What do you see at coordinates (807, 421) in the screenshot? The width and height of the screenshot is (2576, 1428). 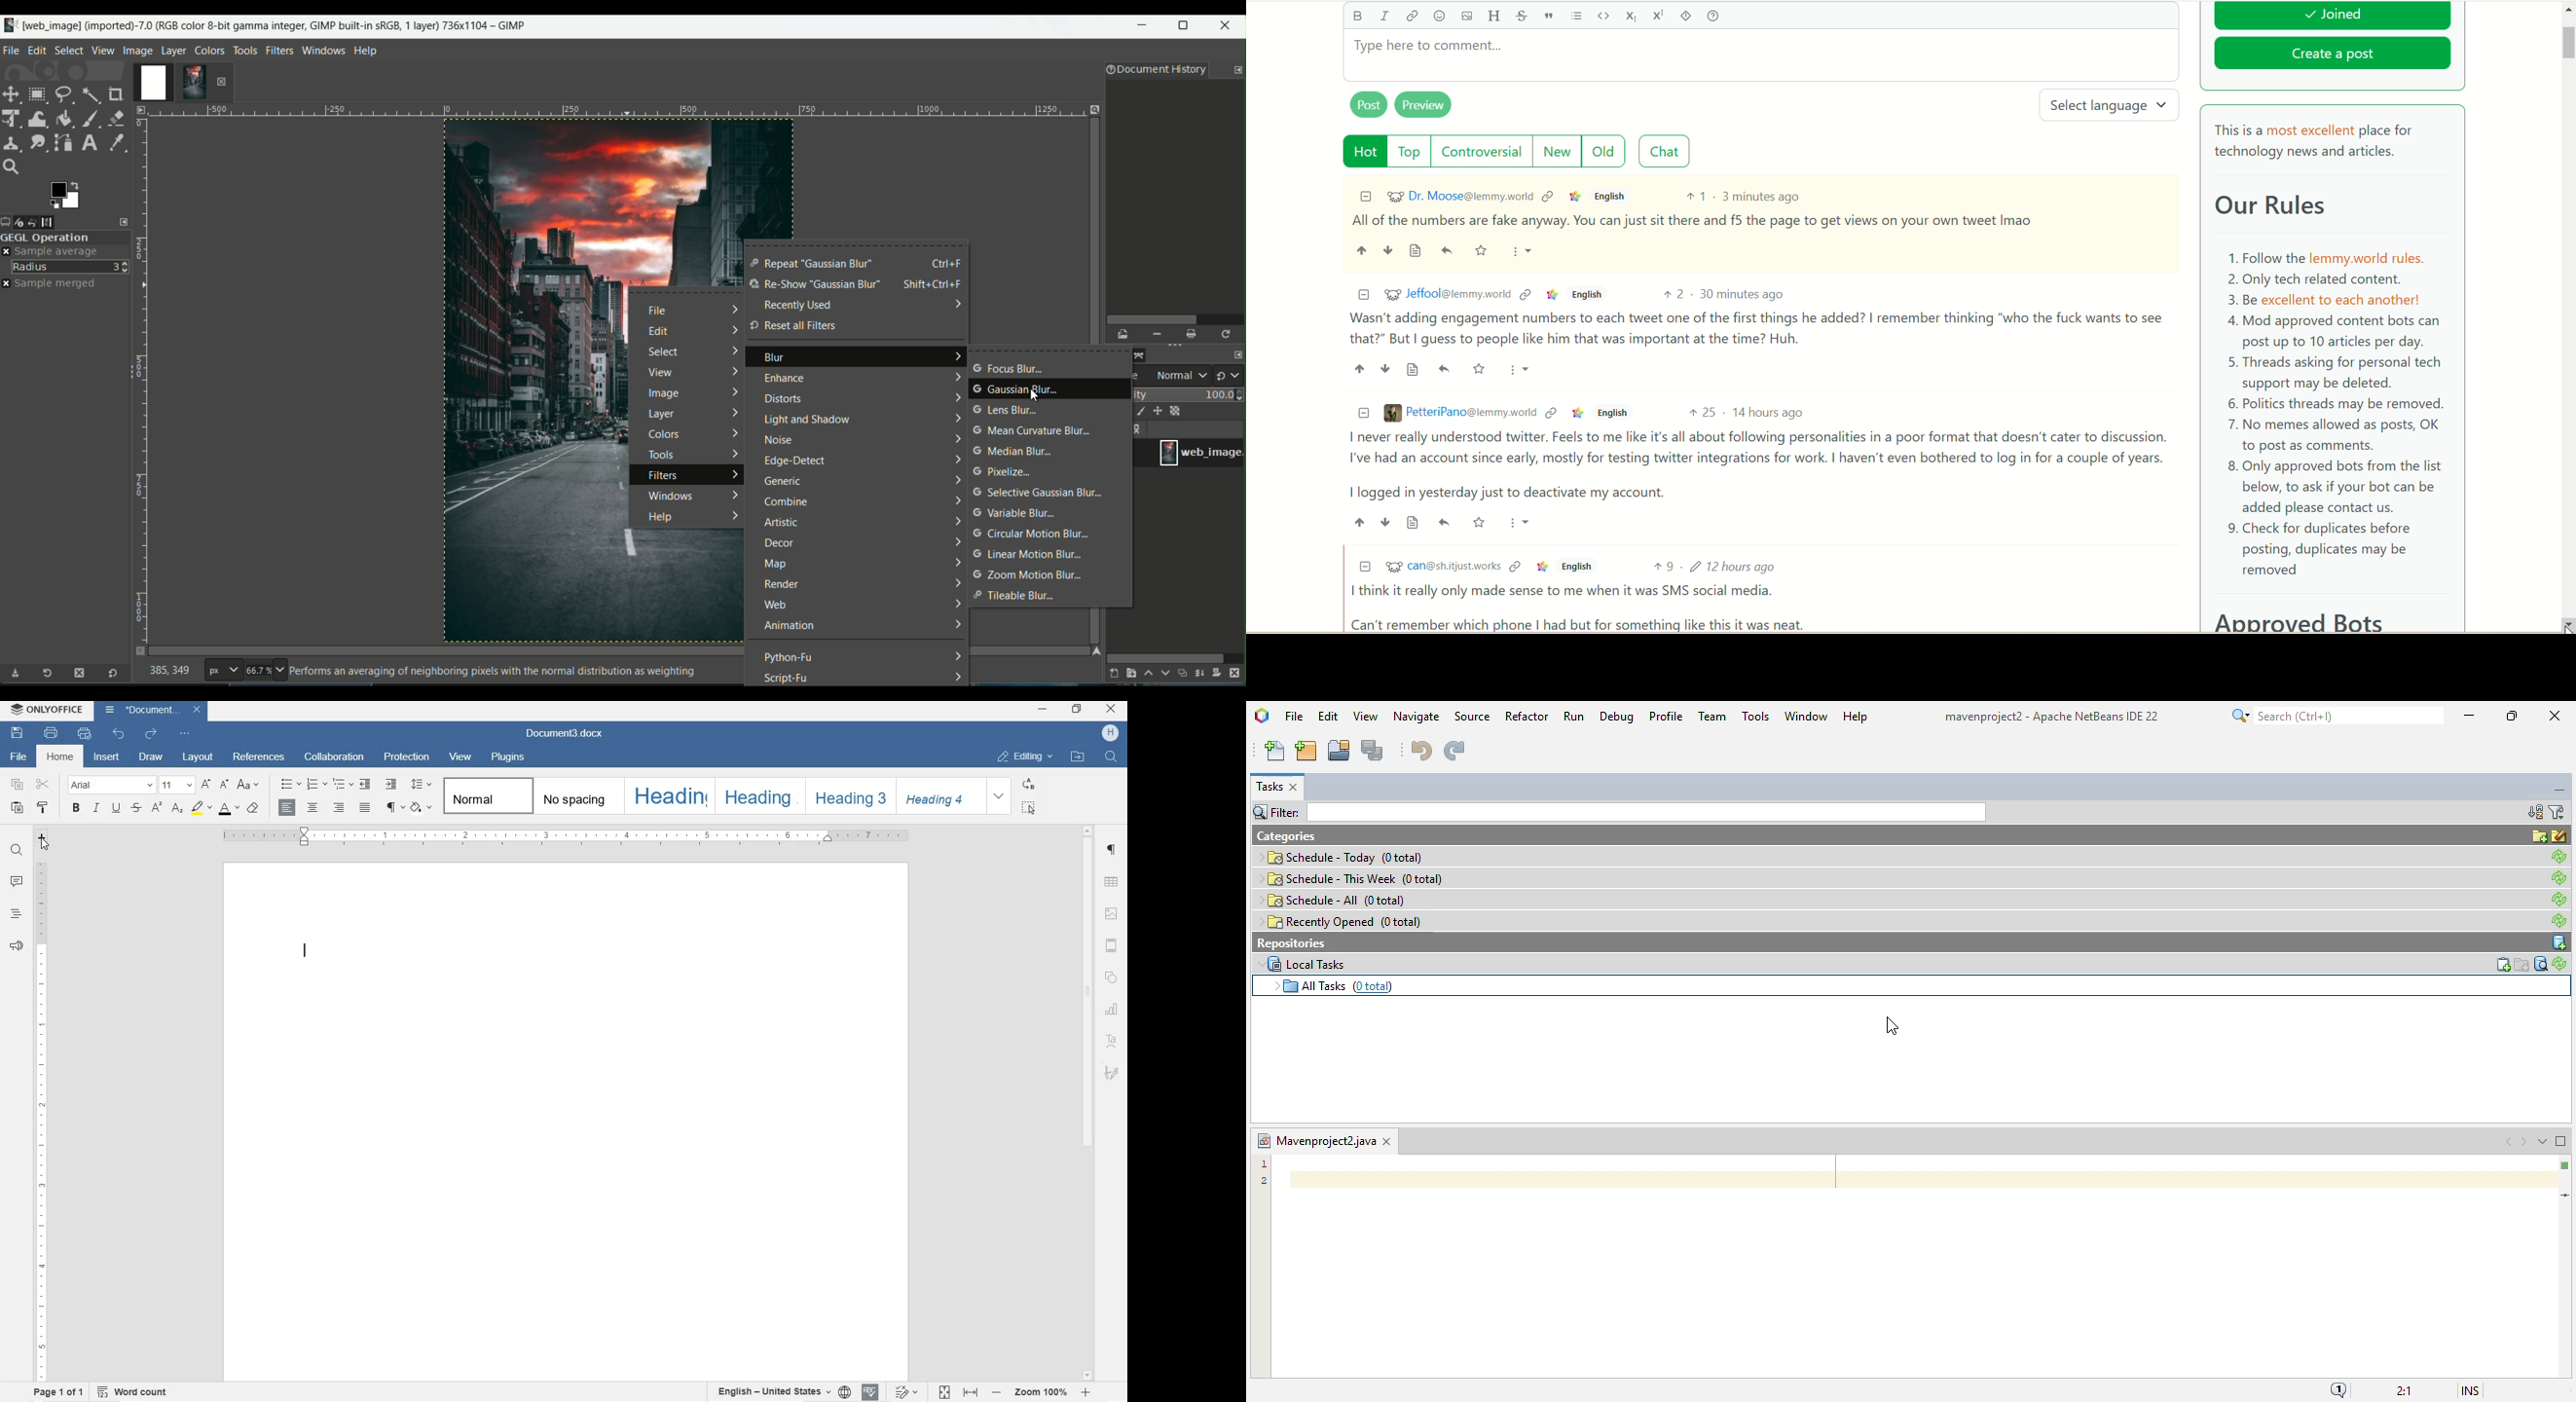 I see `light and shadow` at bounding box center [807, 421].